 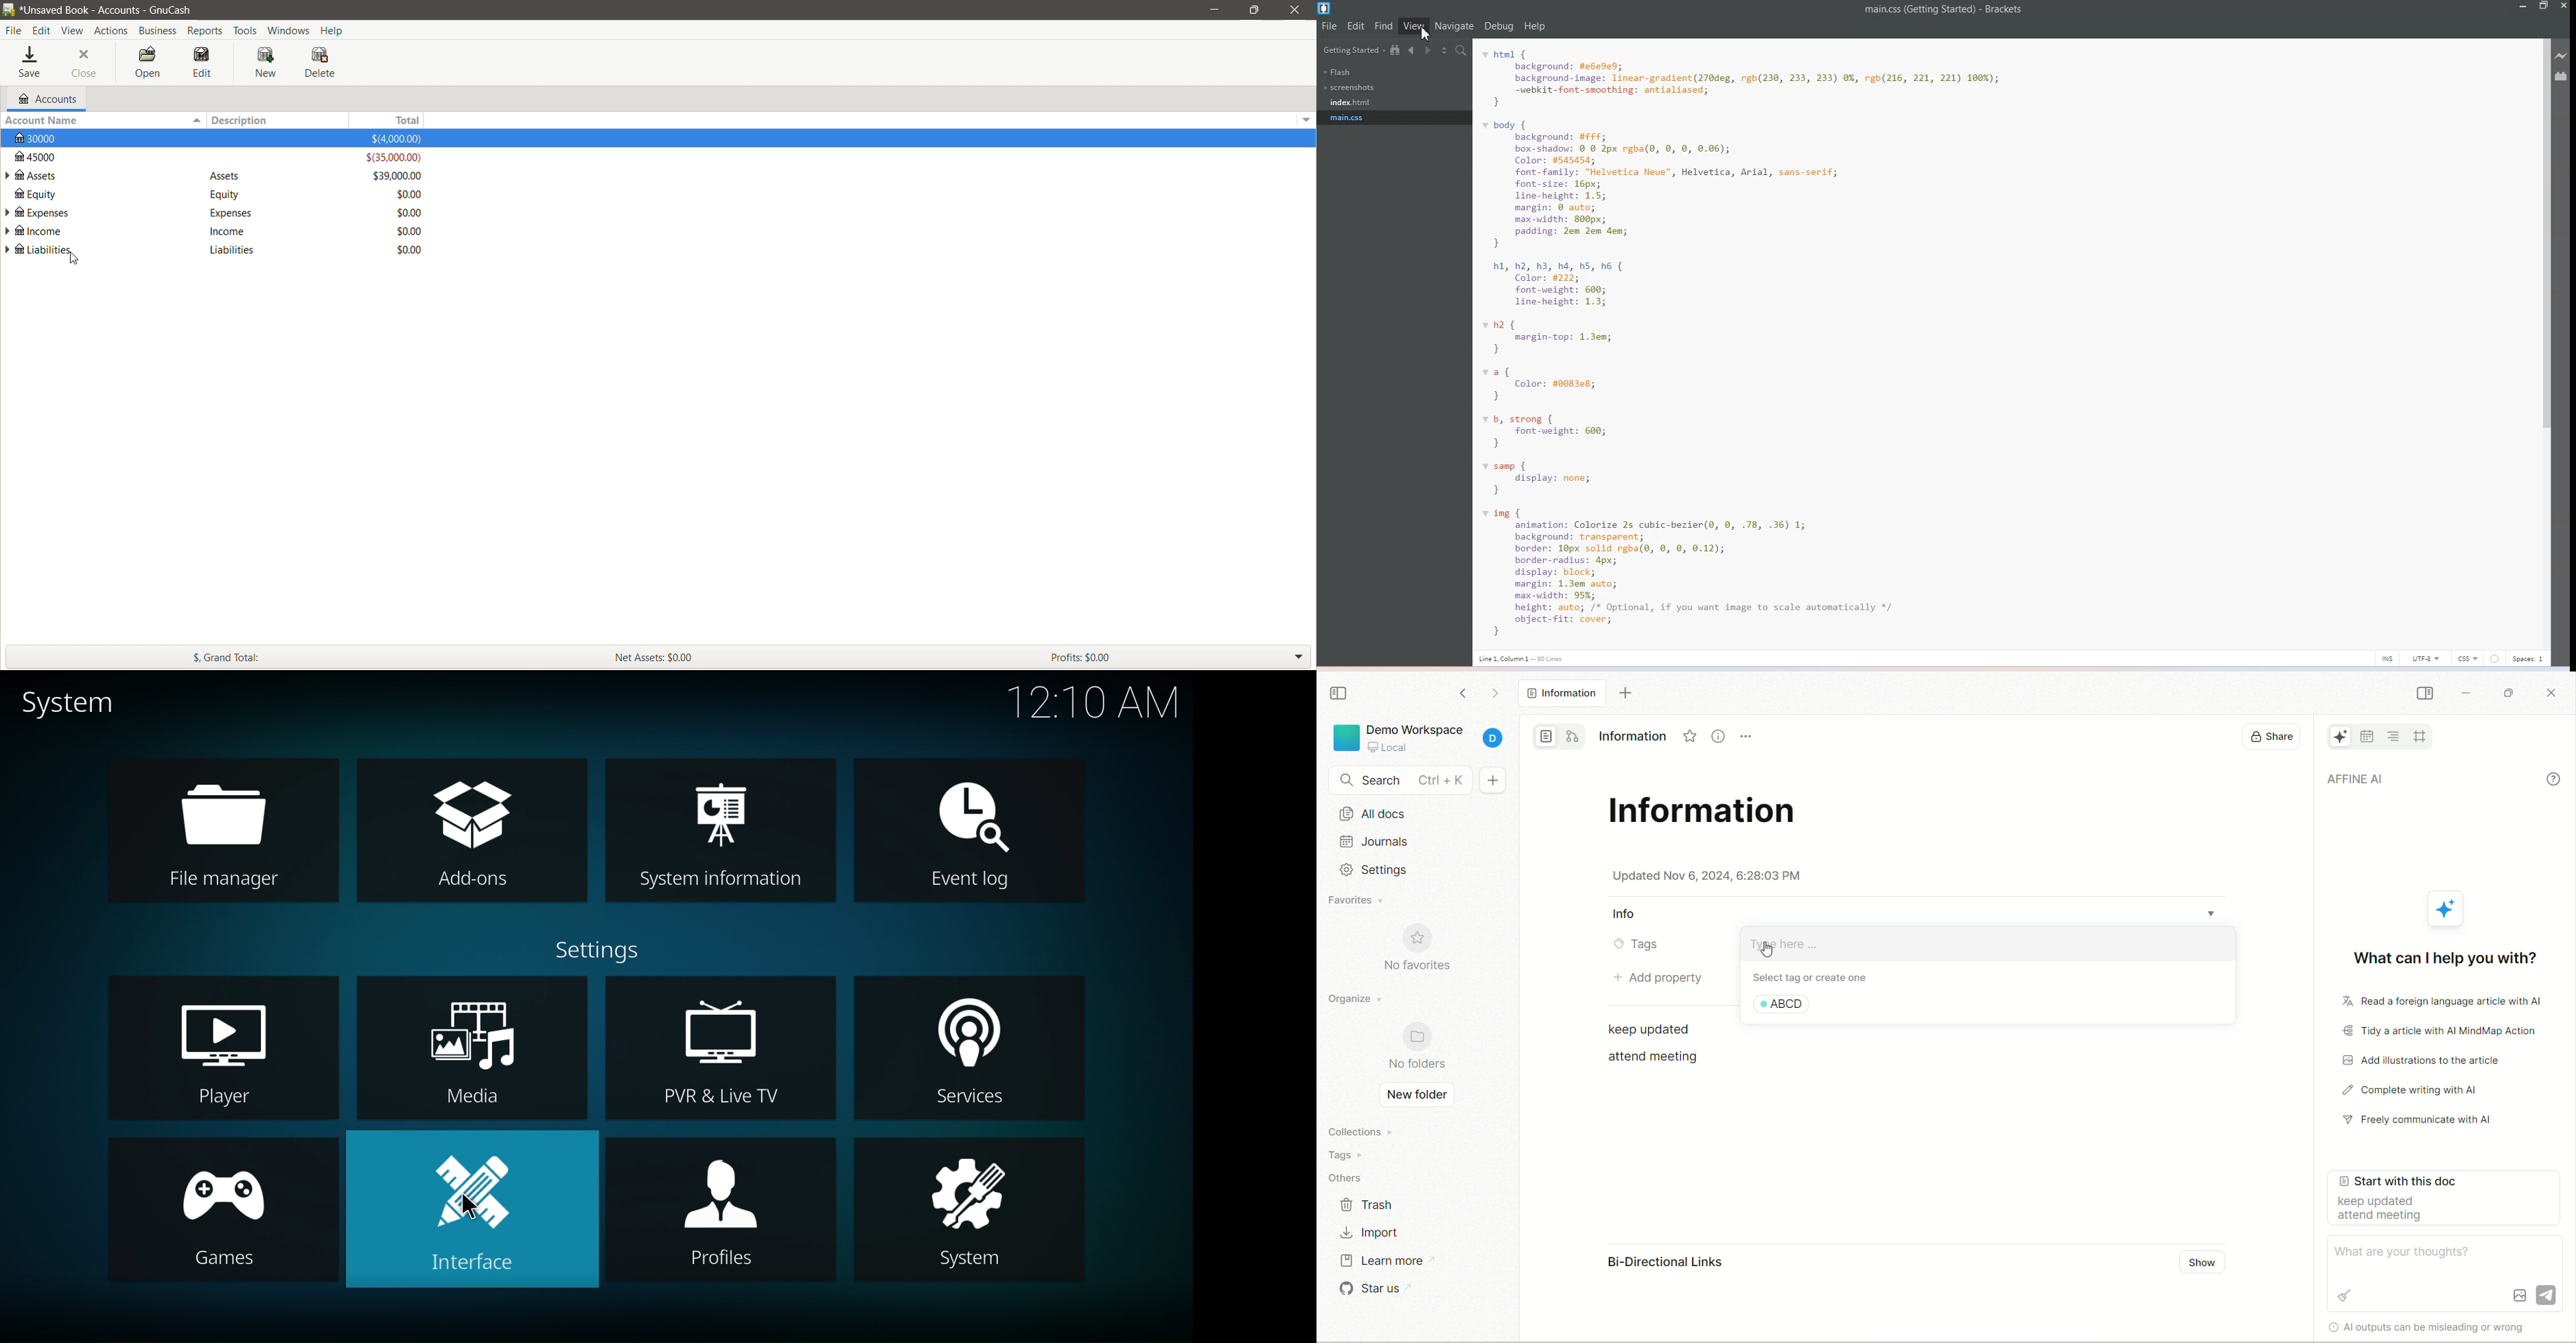 What do you see at coordinates (2448, 909) in the screenshot?
I see `AFFiNE icon` at bounding box center [2448, 909].